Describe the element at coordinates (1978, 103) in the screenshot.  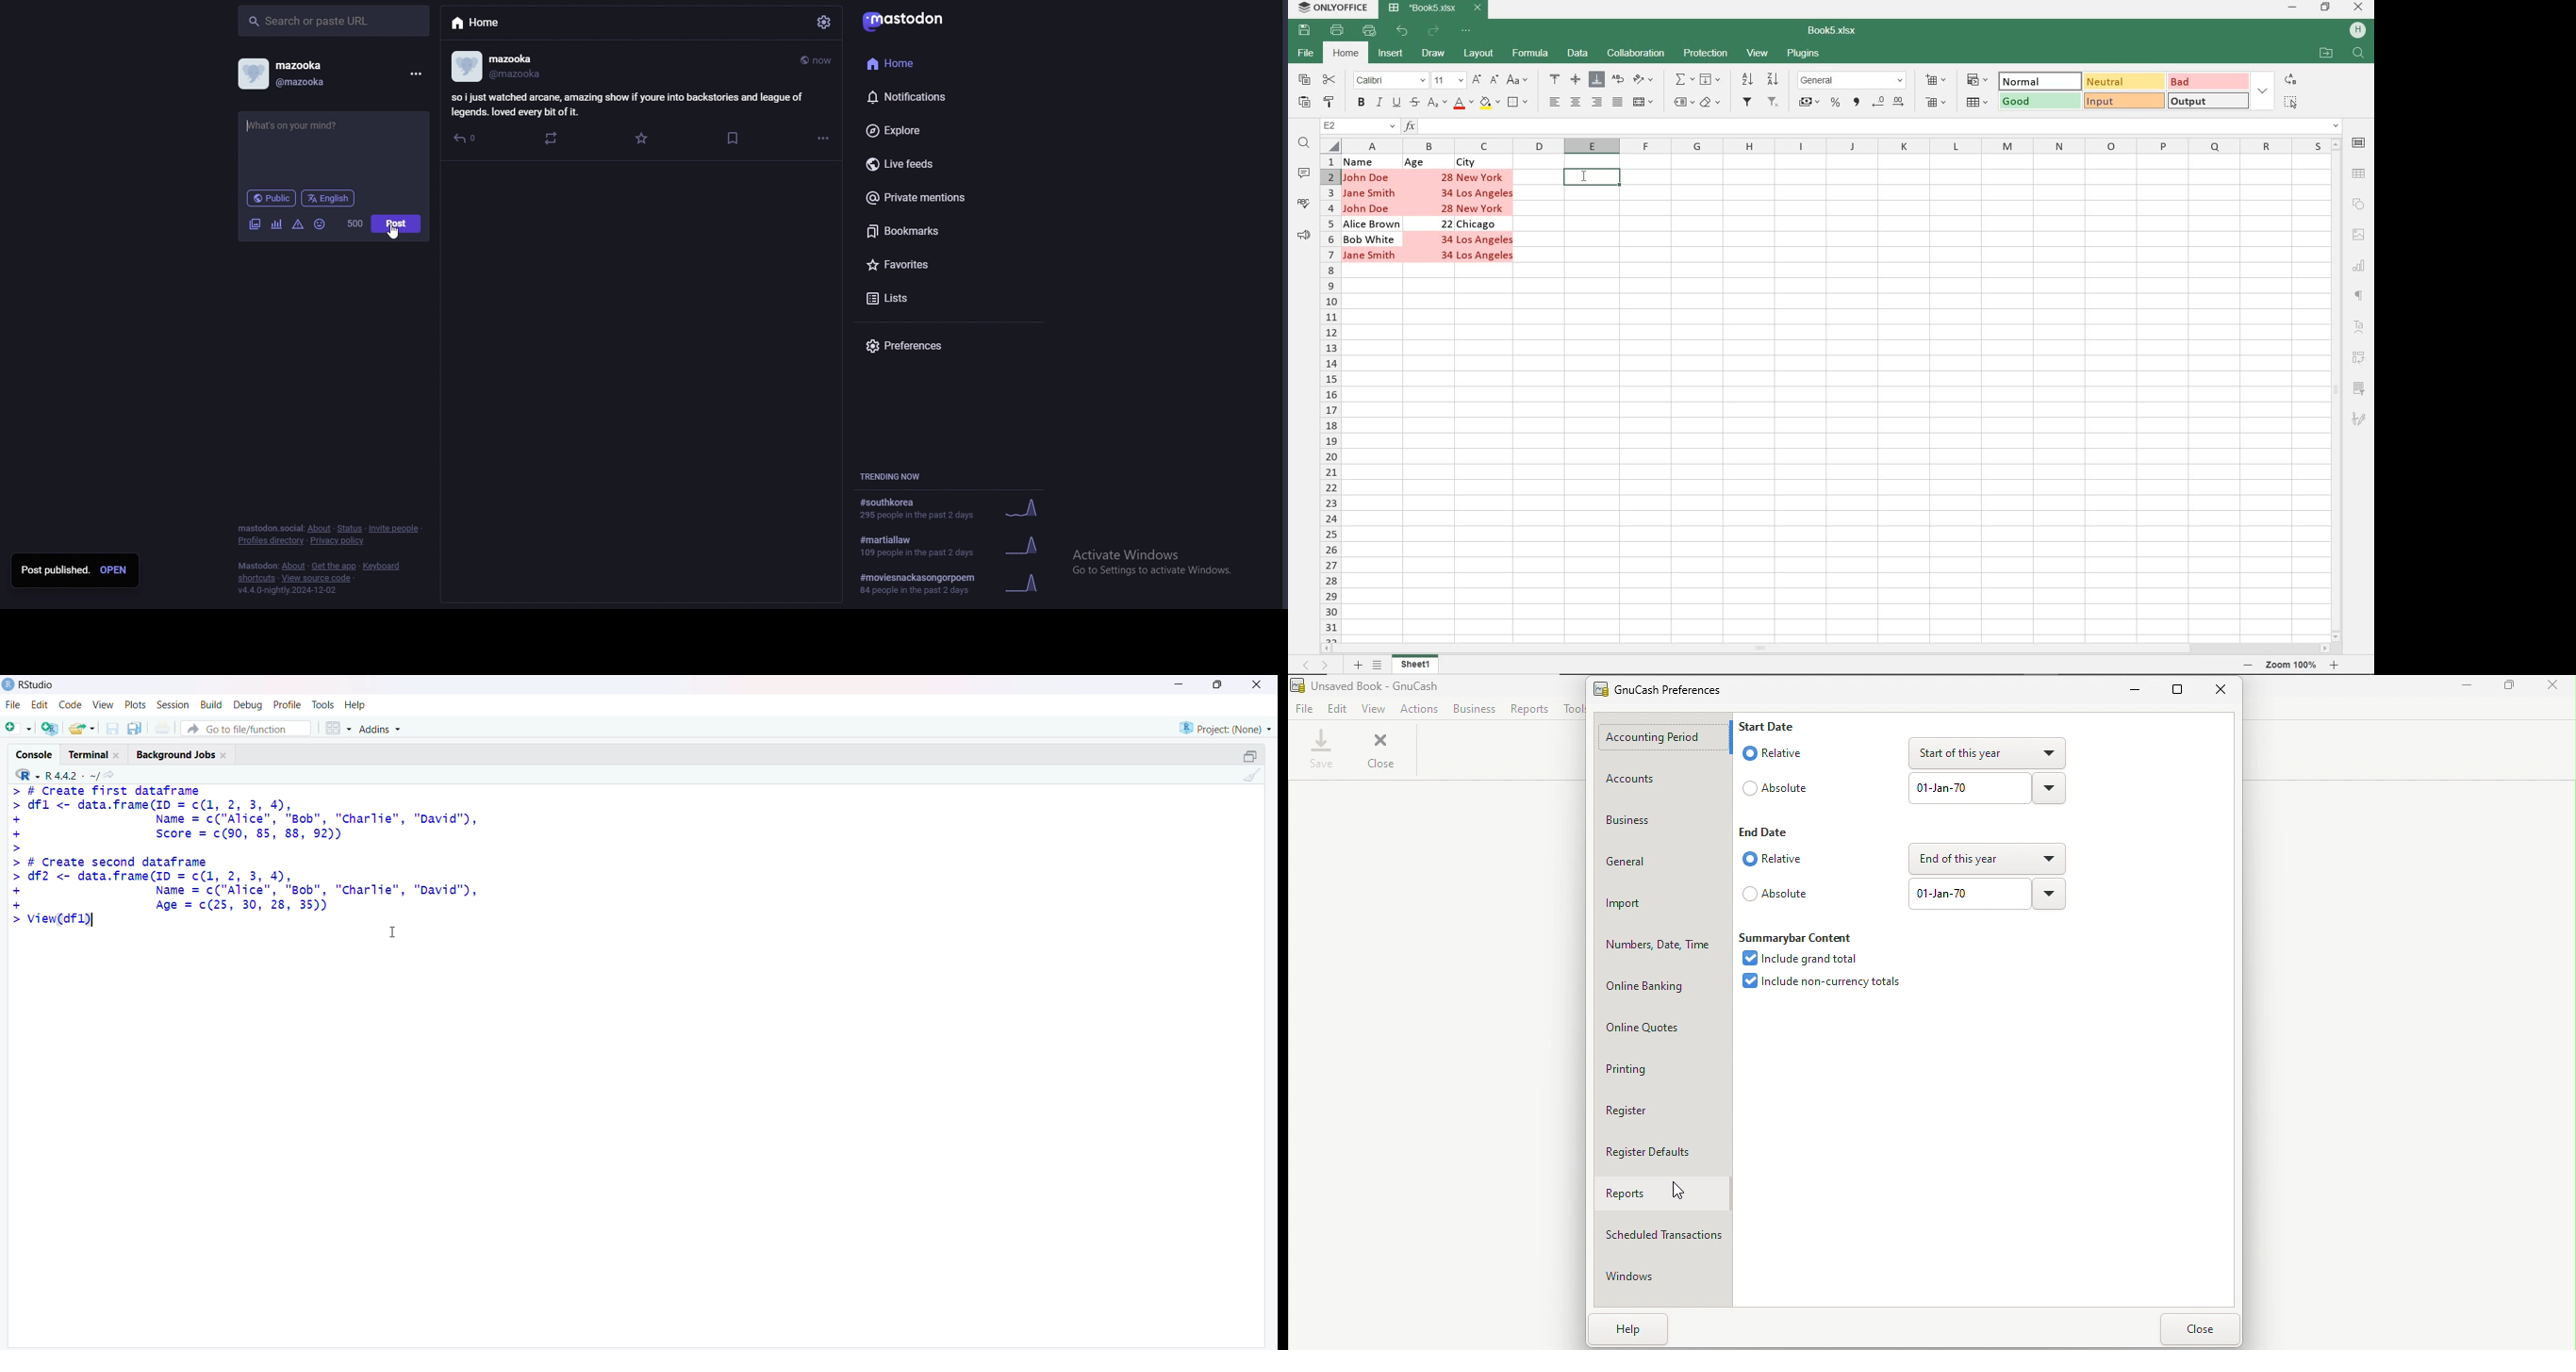
I see `FORMAT AS TABLE TEMPLATE` at that location.